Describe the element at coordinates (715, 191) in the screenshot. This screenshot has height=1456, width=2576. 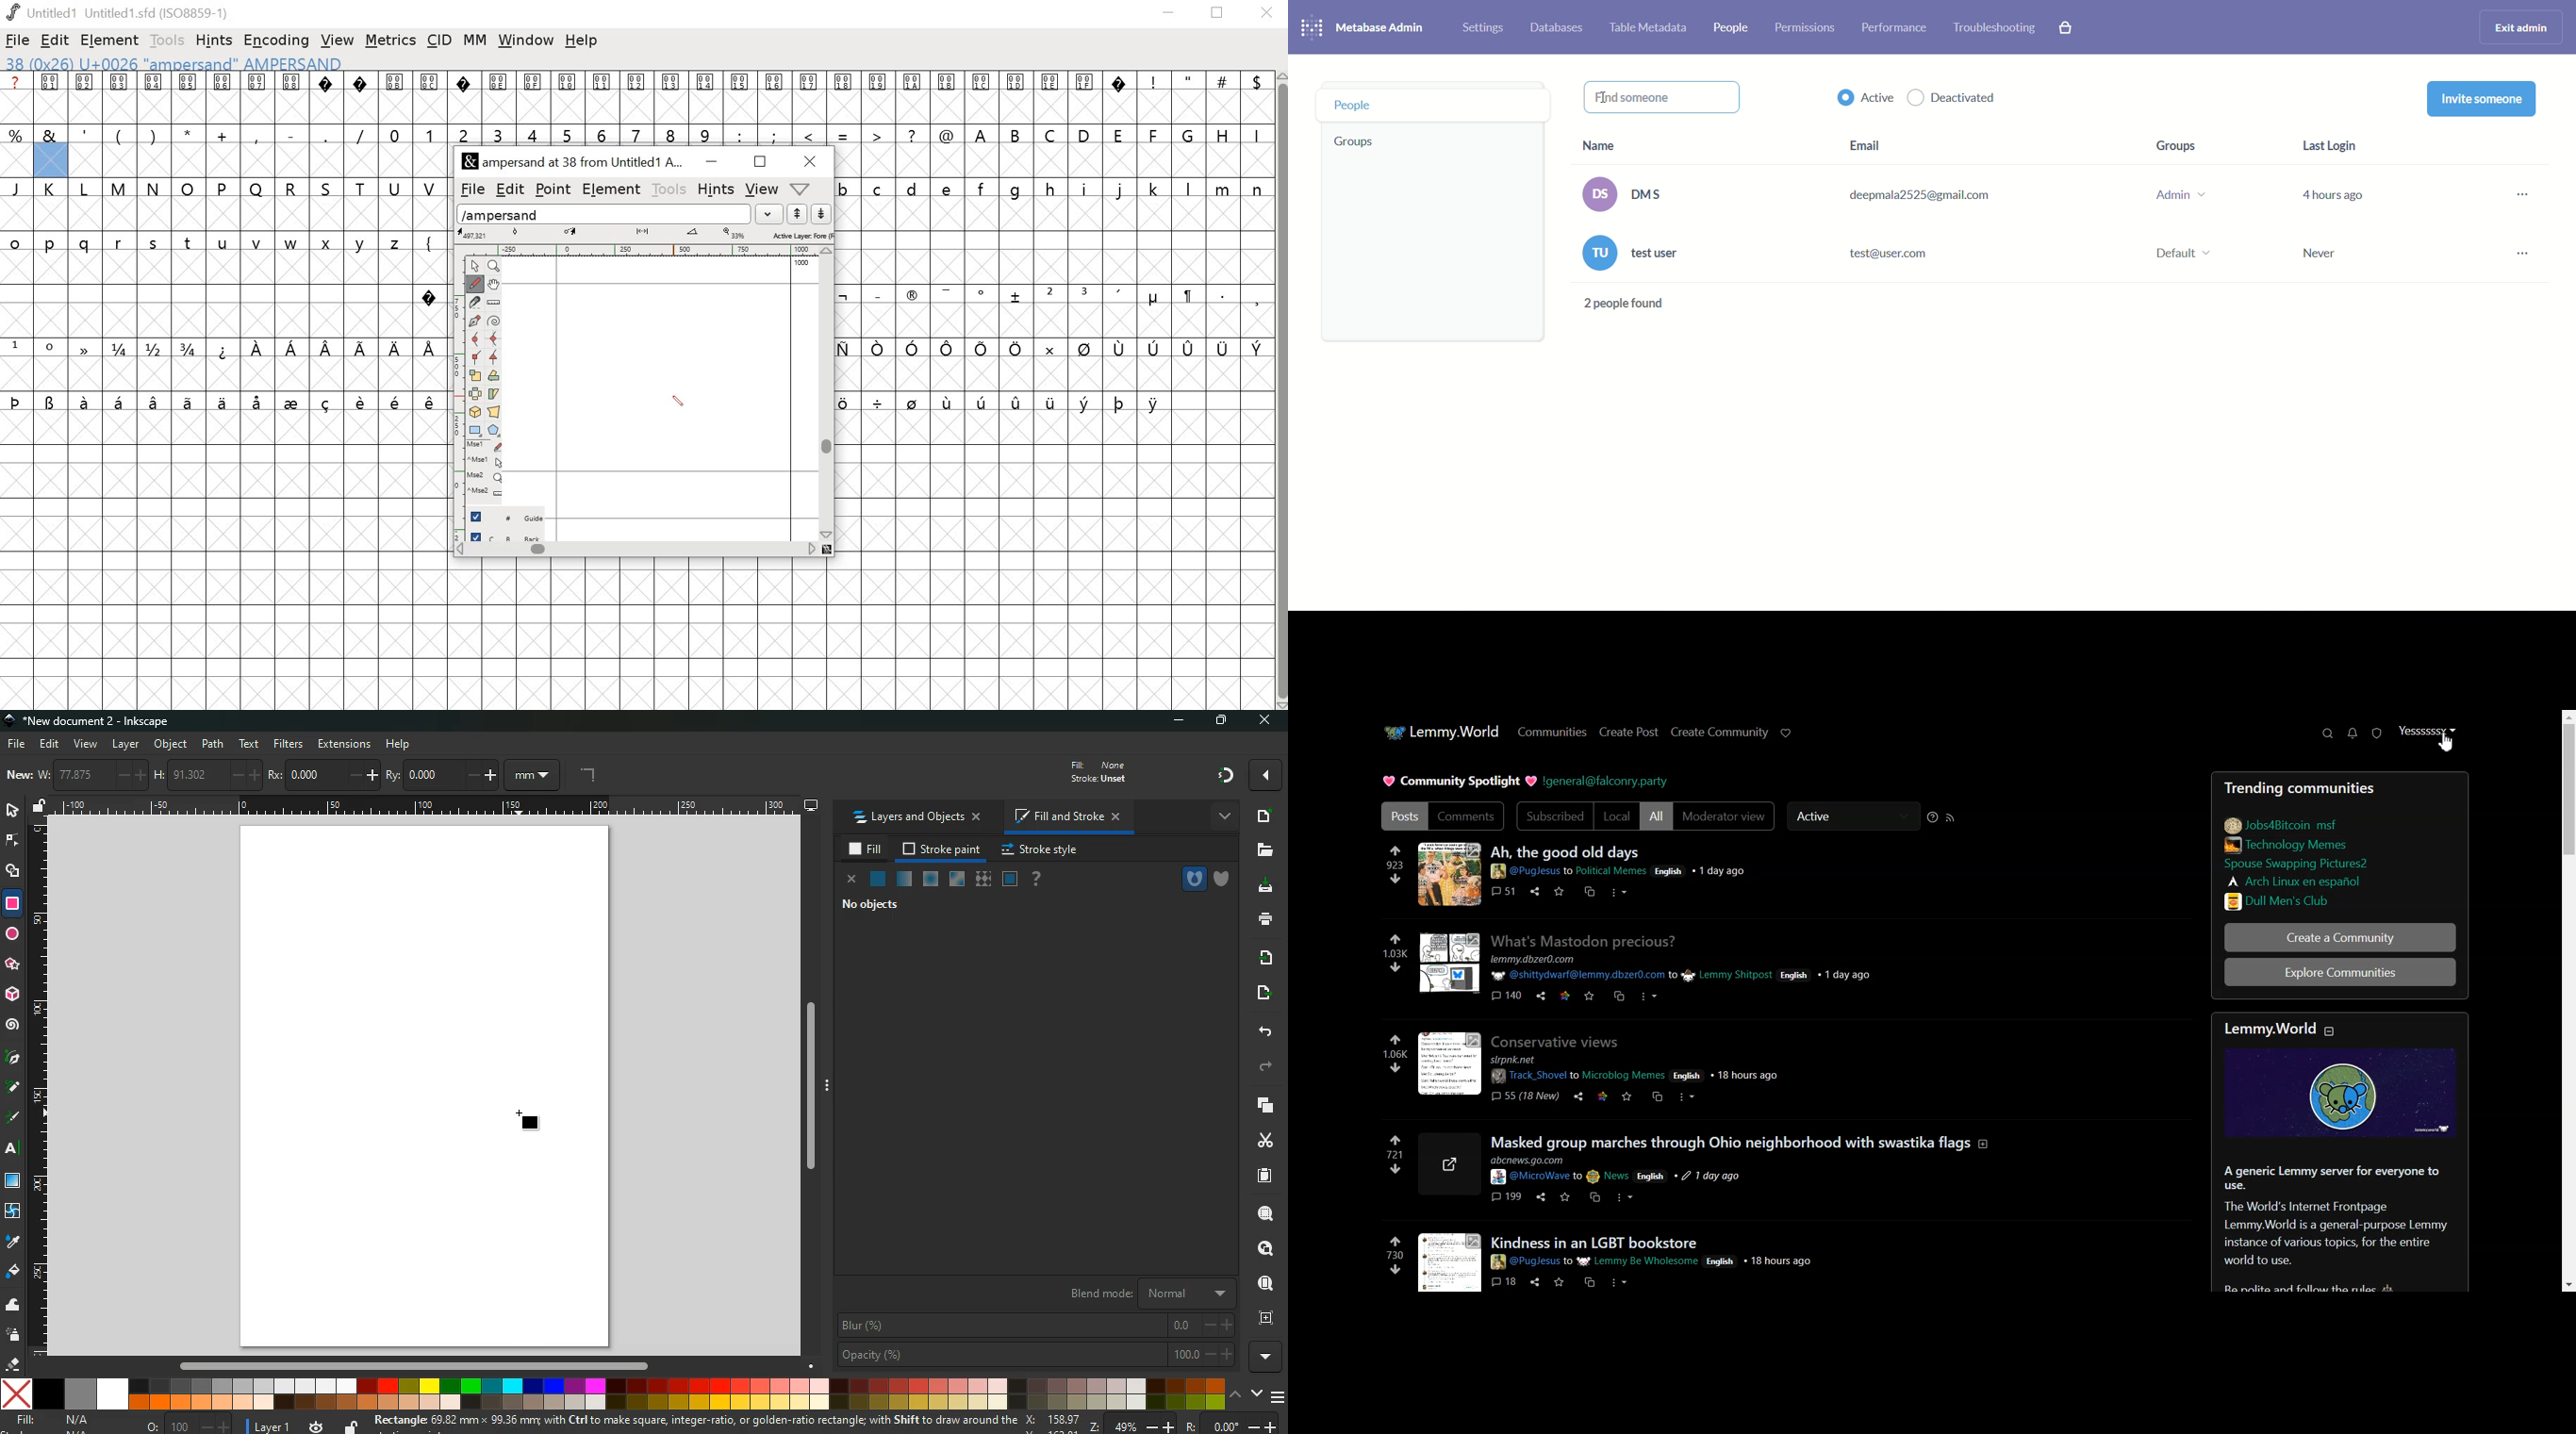
I see `HINTS` at that location.